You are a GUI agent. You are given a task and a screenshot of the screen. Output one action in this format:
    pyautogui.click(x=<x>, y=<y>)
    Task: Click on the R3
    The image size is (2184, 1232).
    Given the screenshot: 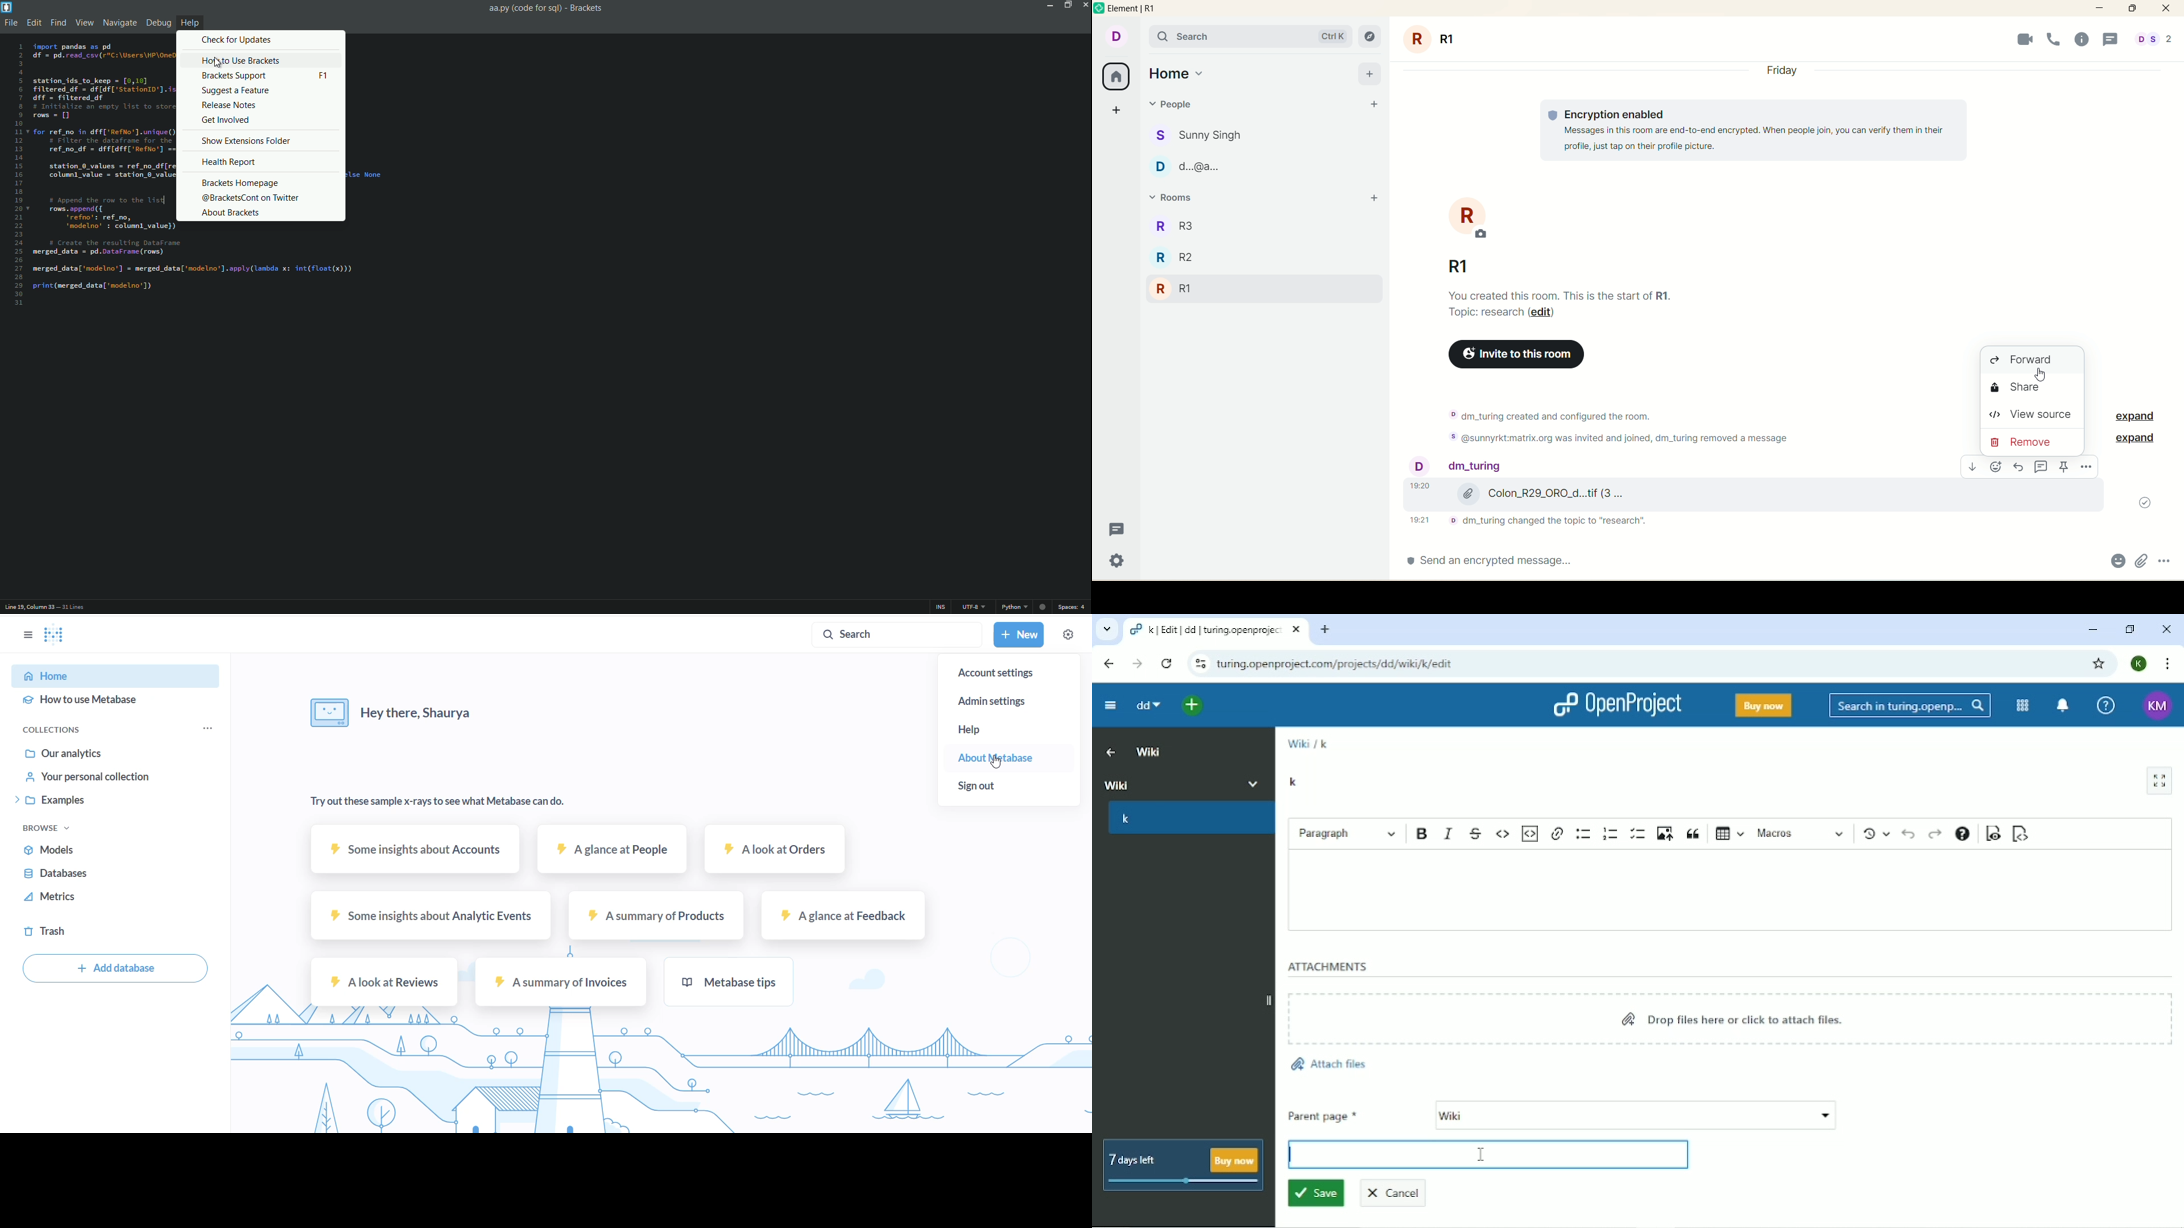 What is the action you would take?
    pyautogui.click(x=1196, y=225)
    